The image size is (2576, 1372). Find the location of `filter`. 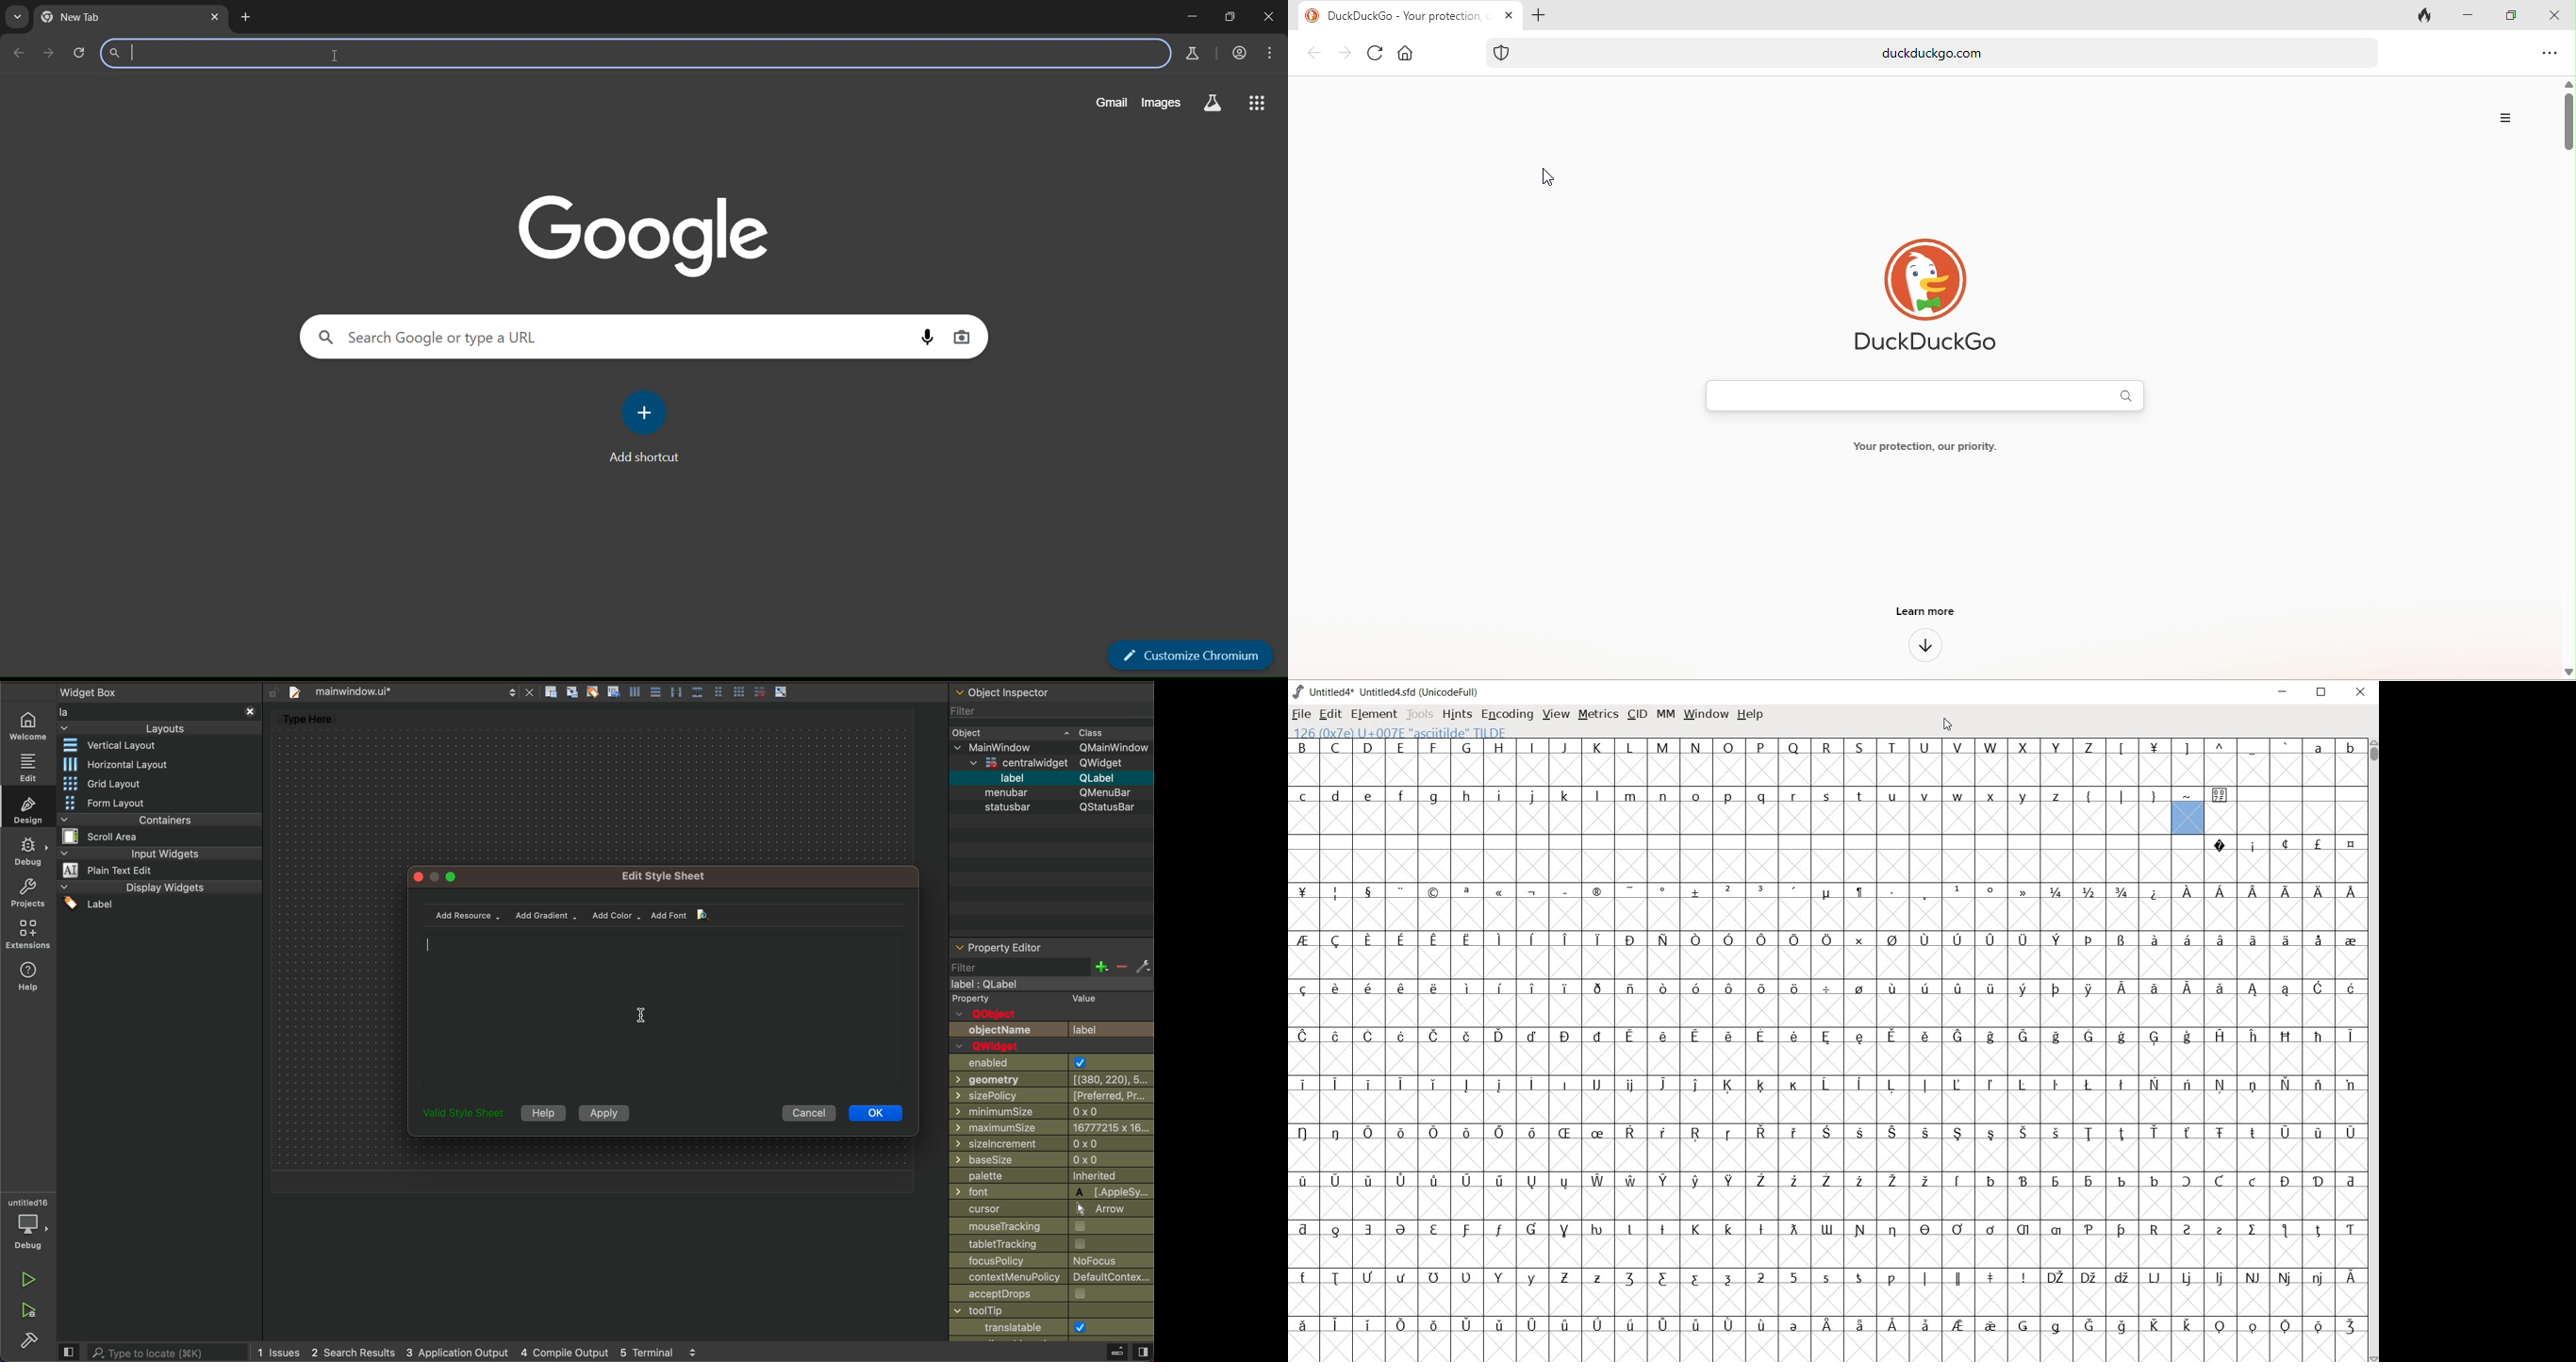

filter is located at coordinates (1018, 713).